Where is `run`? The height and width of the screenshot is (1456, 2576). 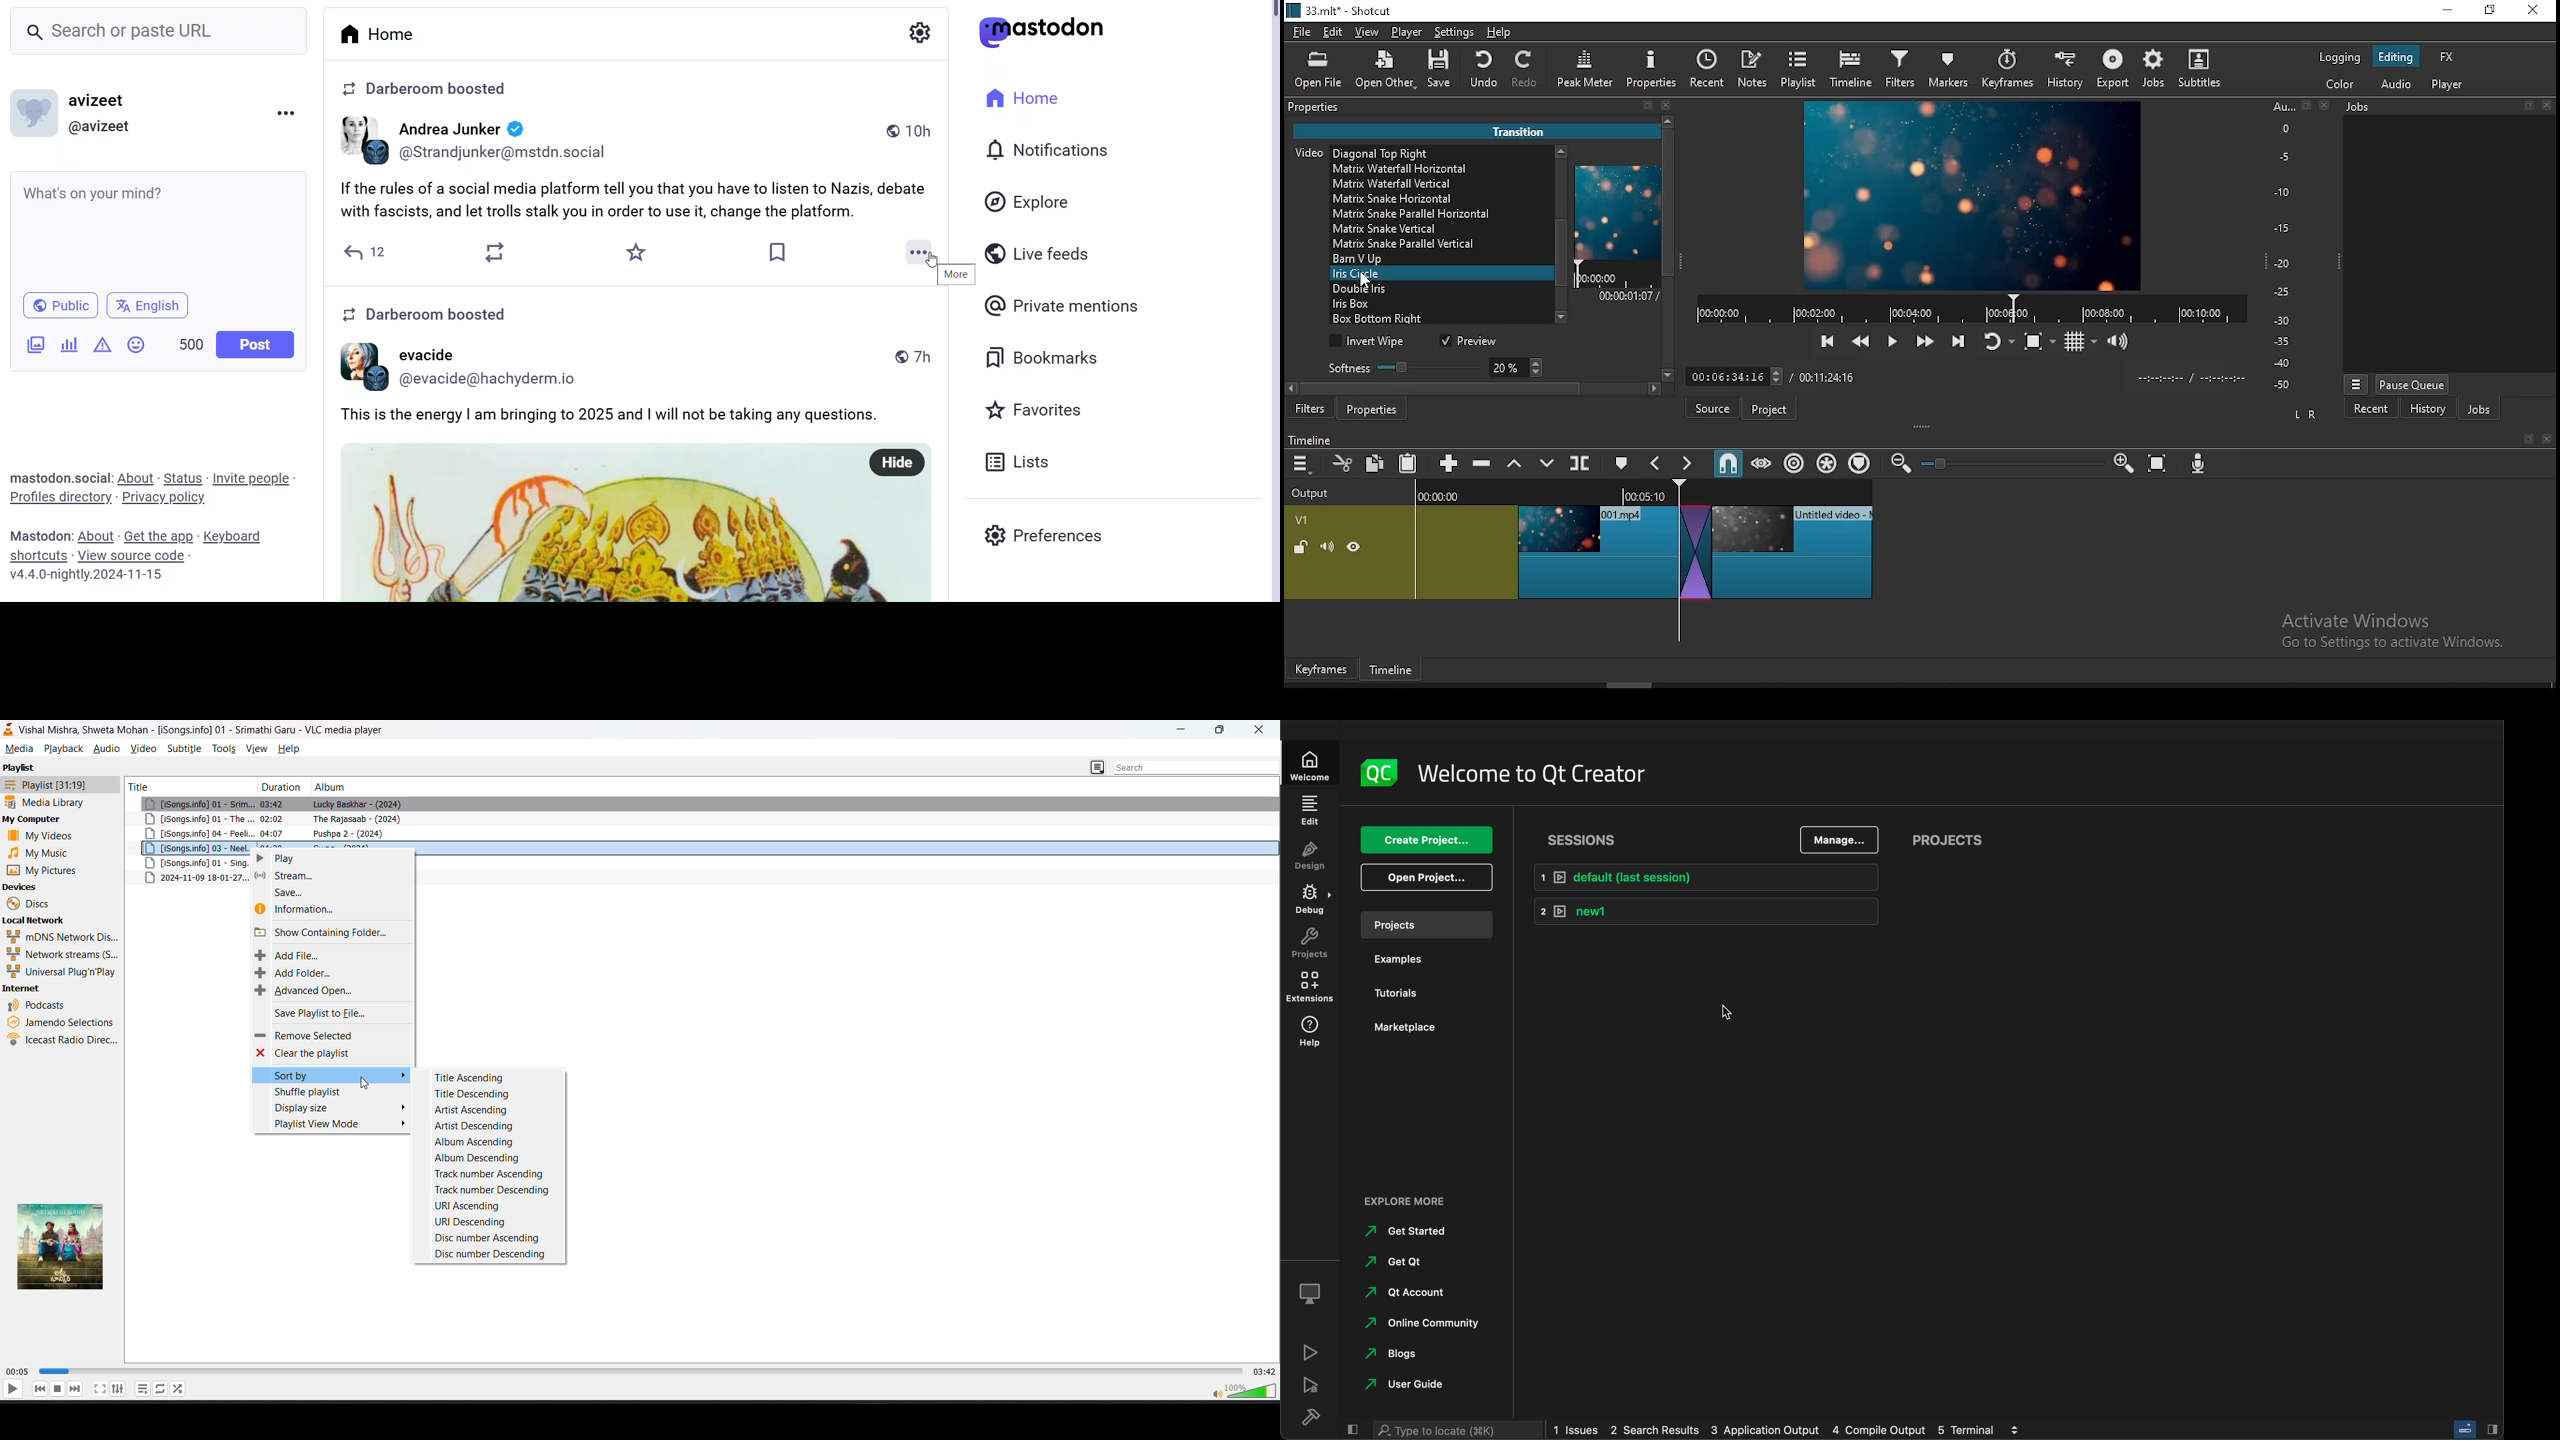
run is located at coordinates (1311, 1351).